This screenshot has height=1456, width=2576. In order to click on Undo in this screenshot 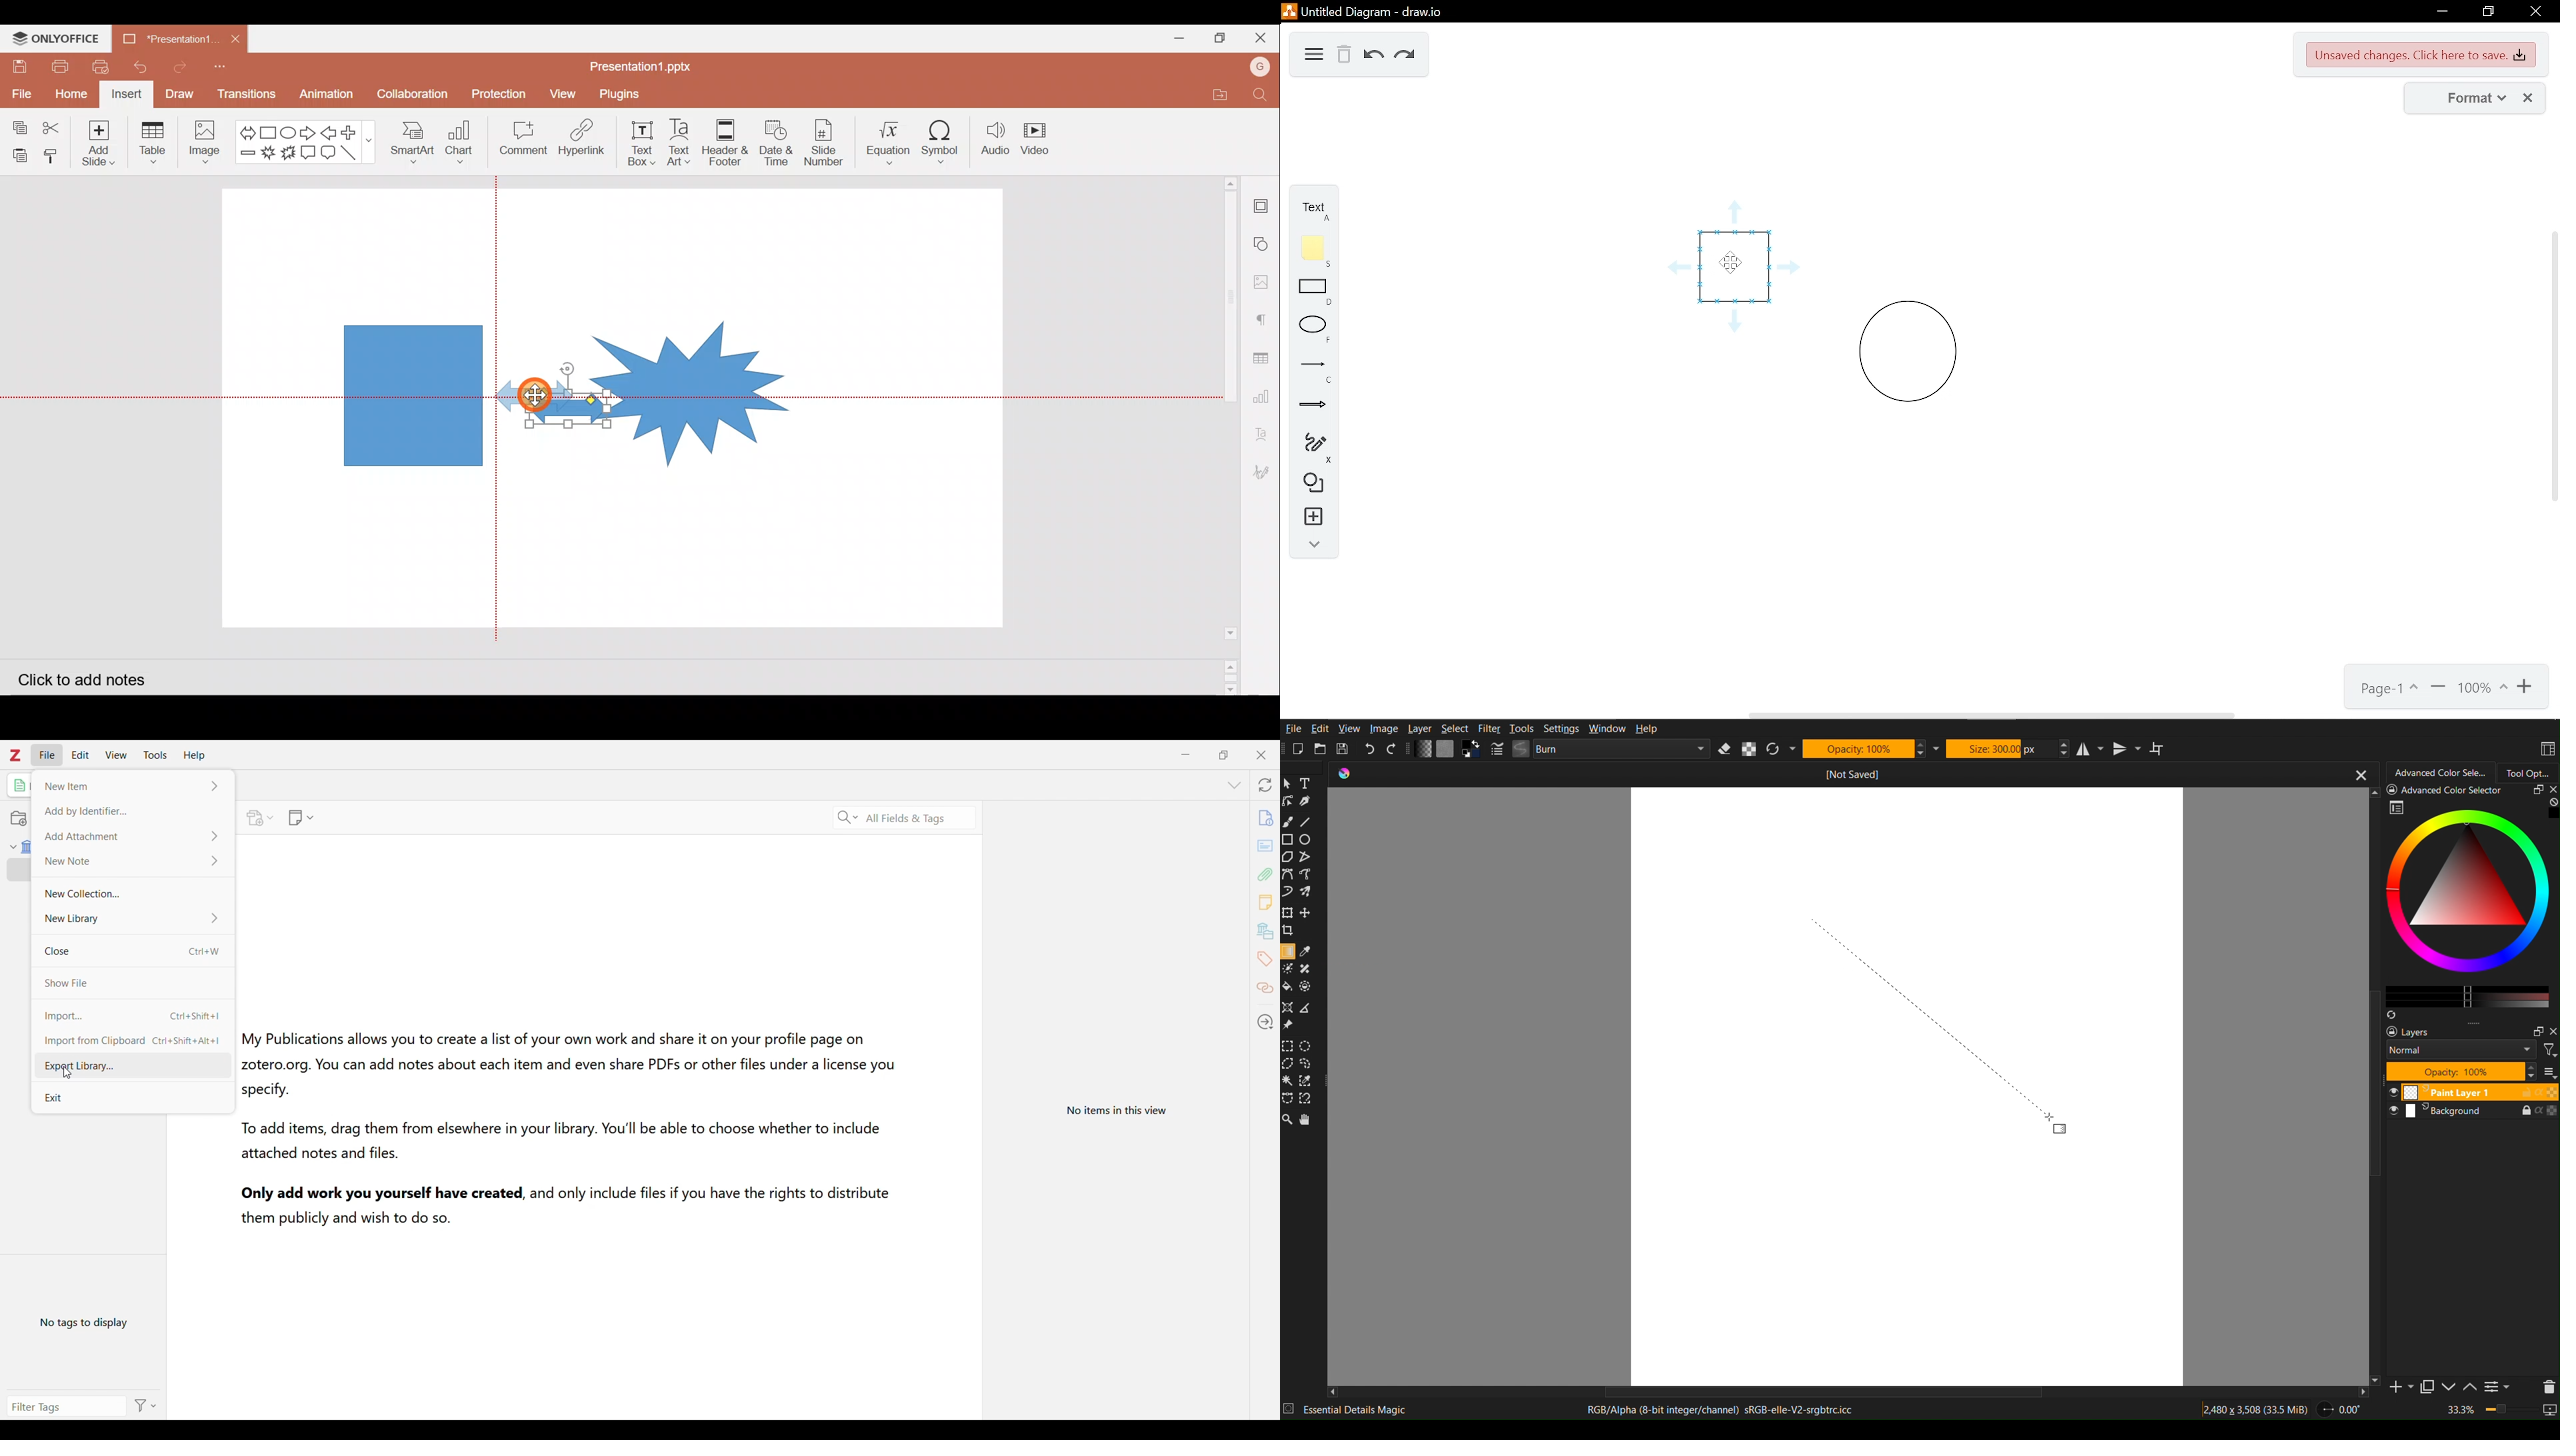, I will do `click(1371, 749)`.